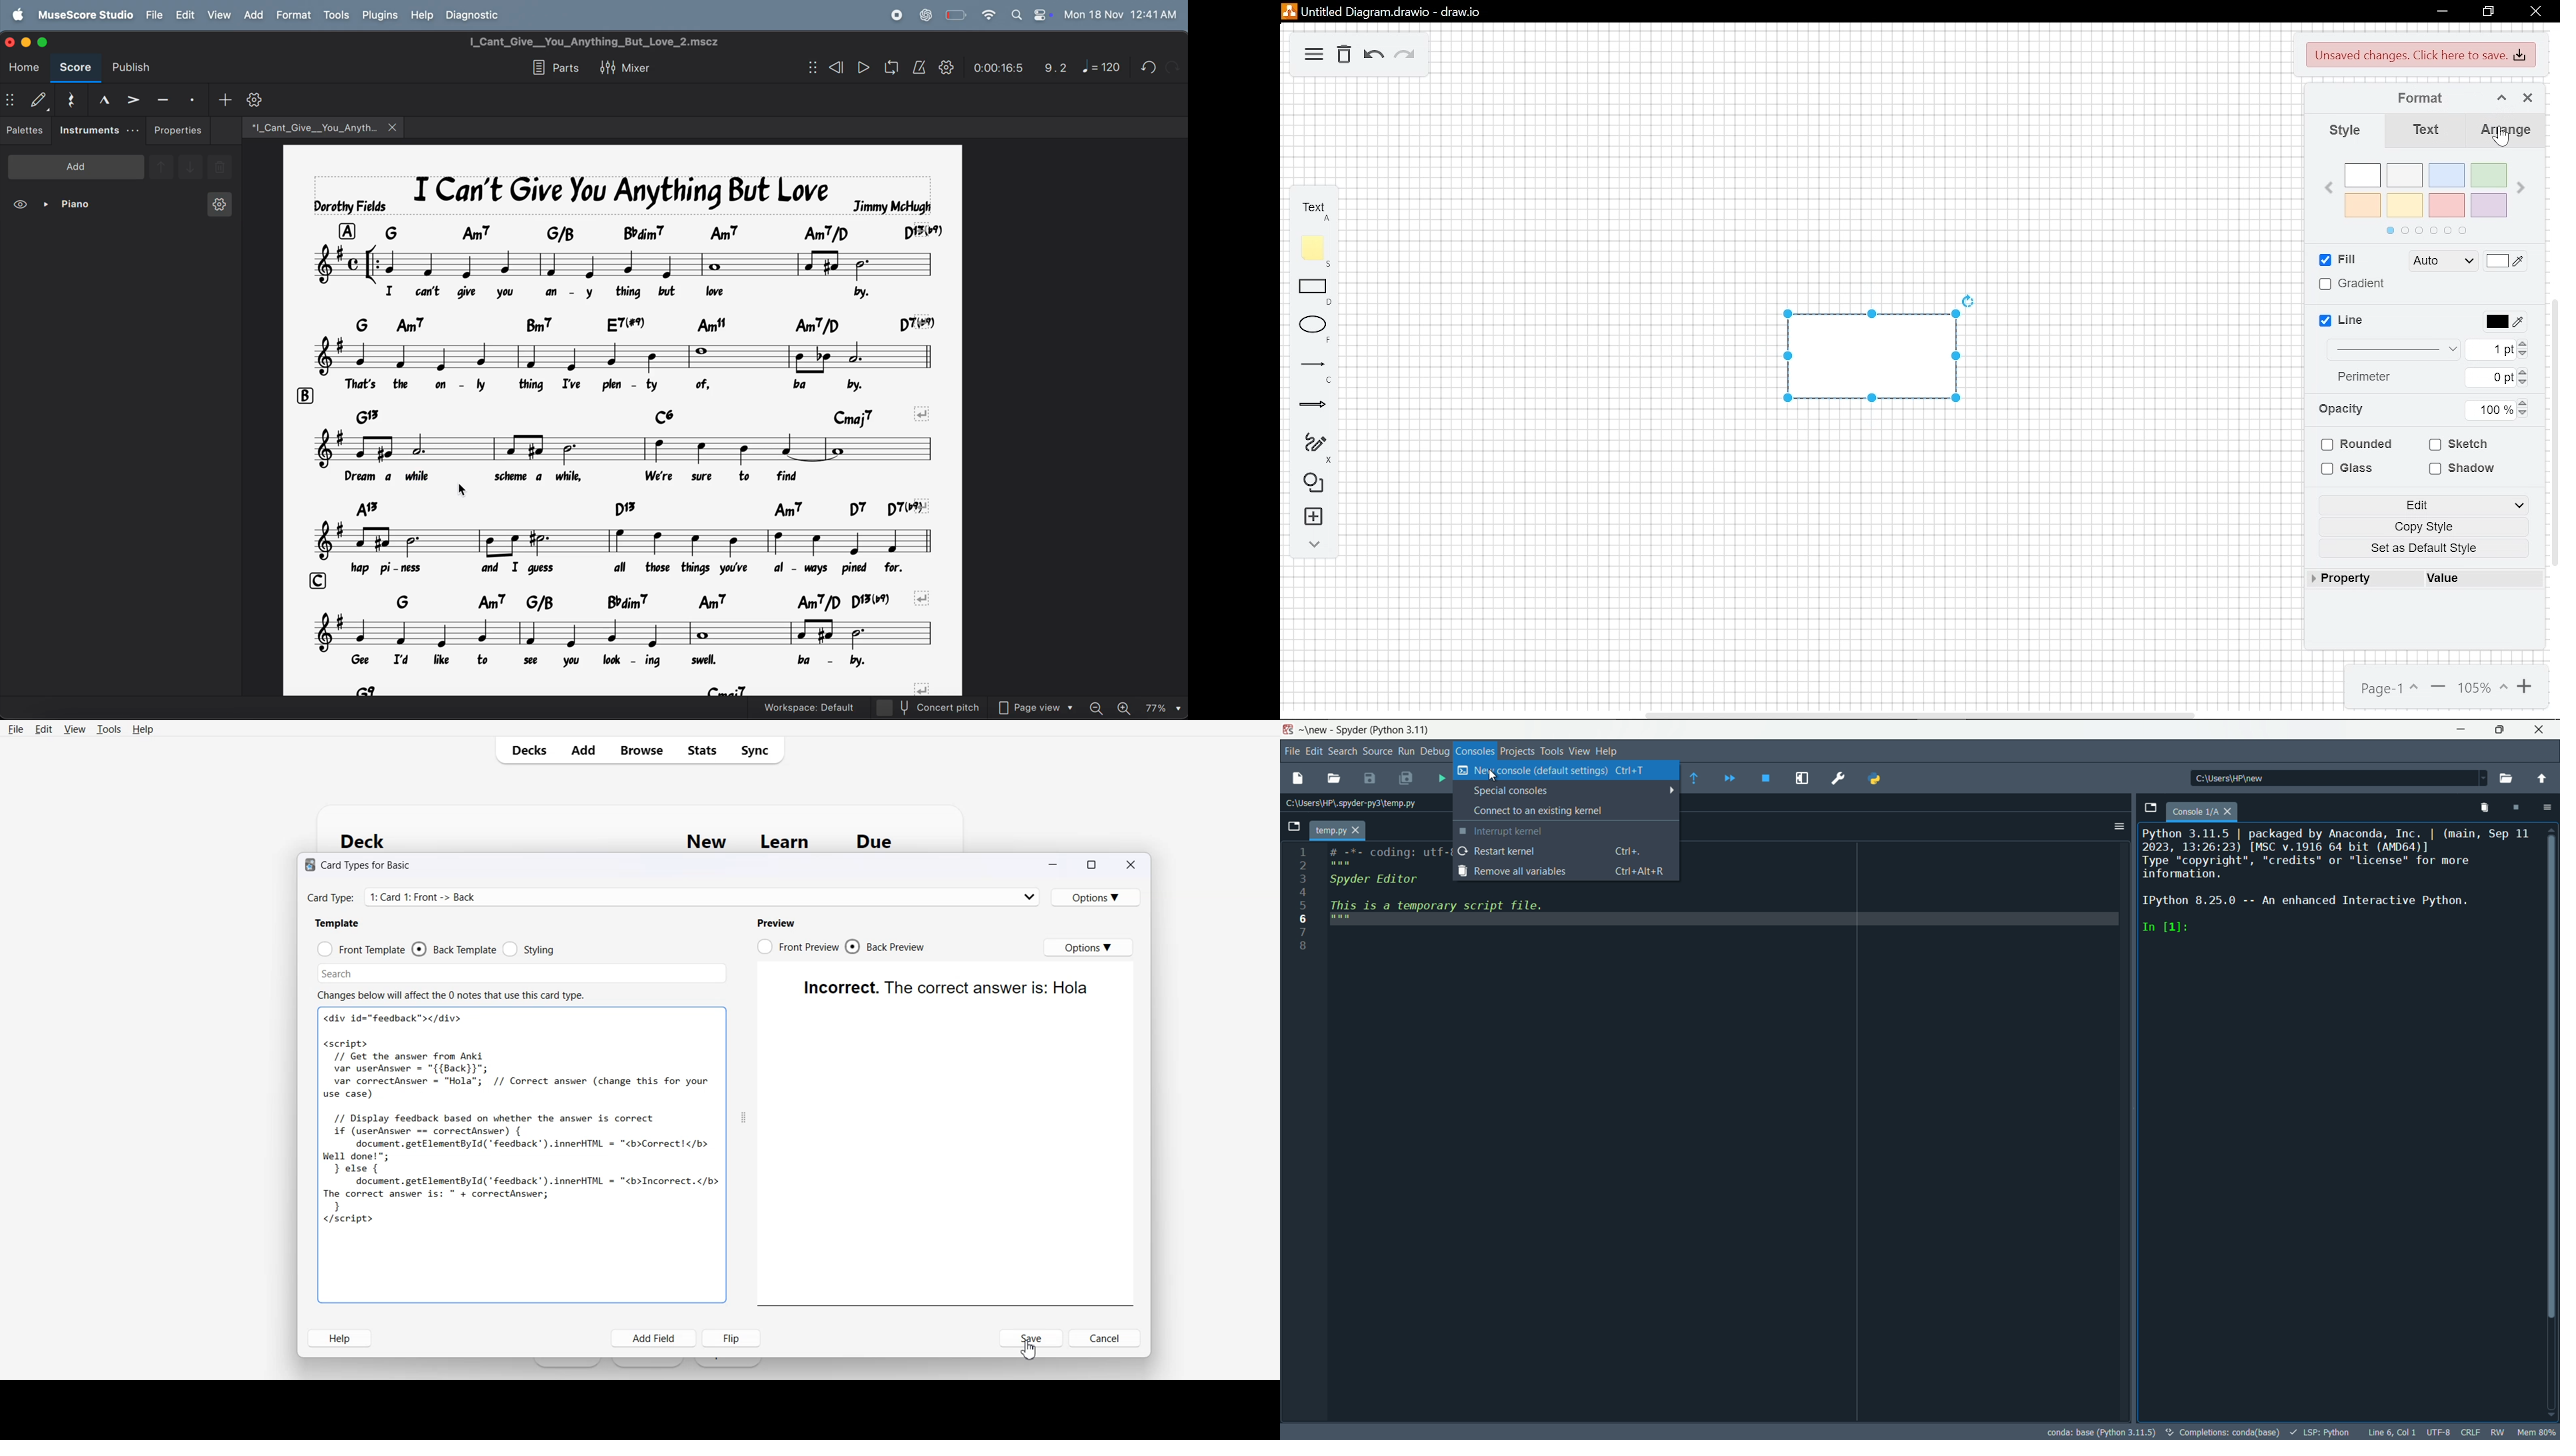 The image size is (2576, 1456). I want to click on default, so click(41, 99).